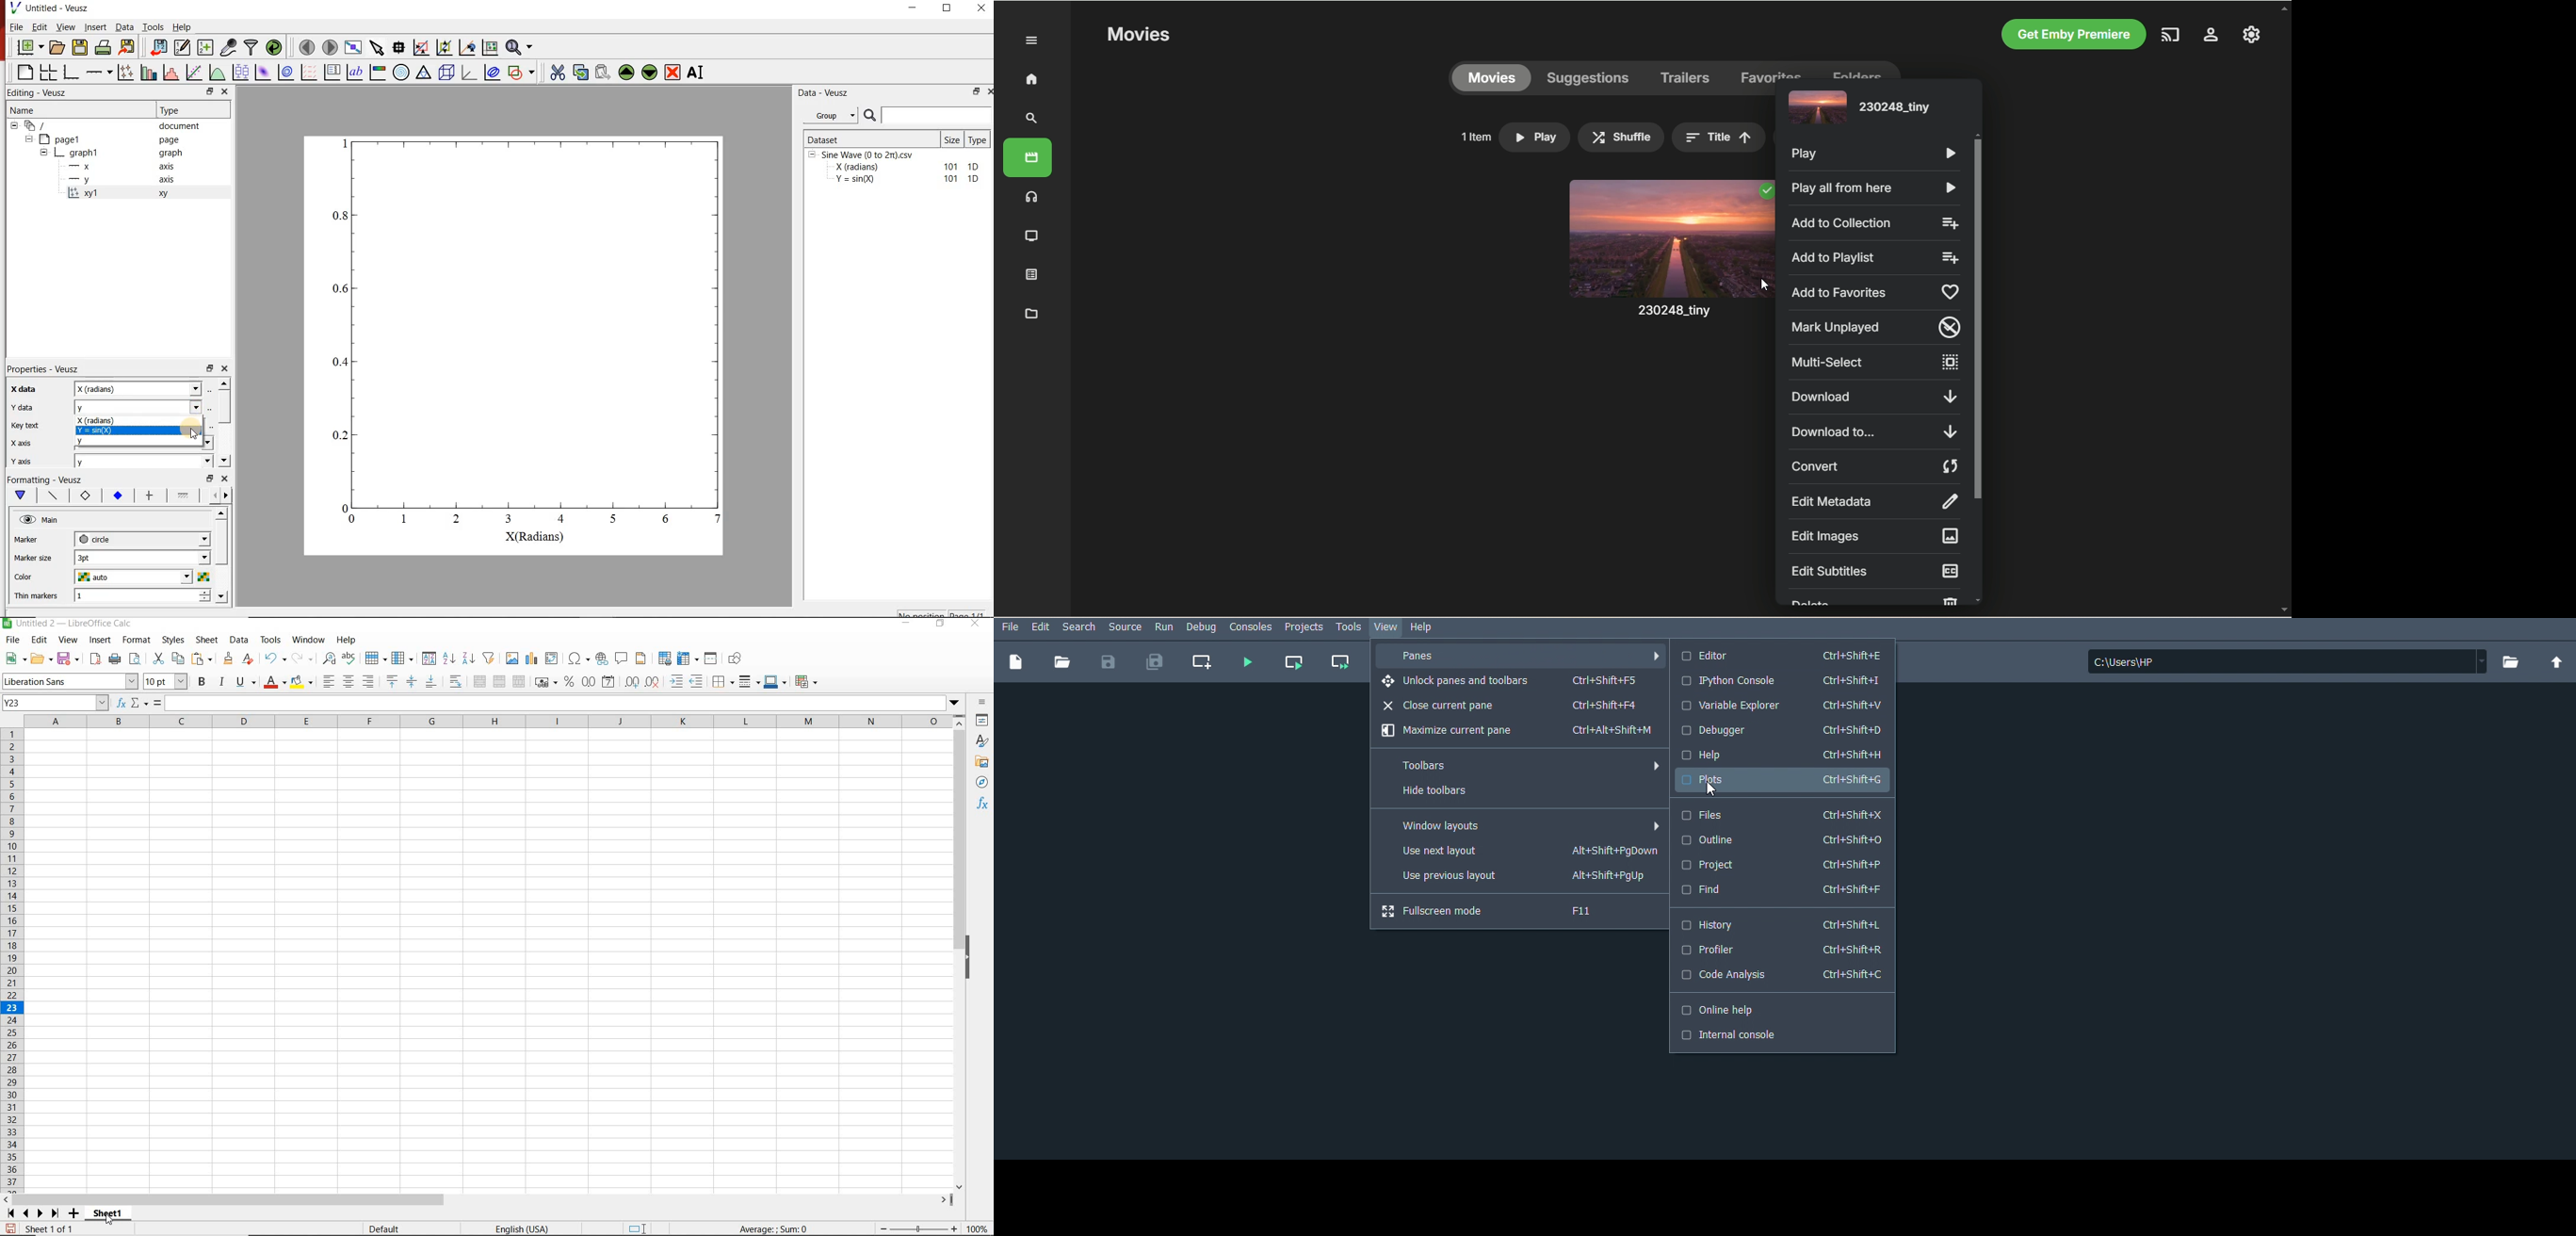 Image resolution: width=2576 pixels, height=1260 pixels. Describe the element at coordinates (982, 783) in the screenshot. I see `NAVIGATOR` at that location.